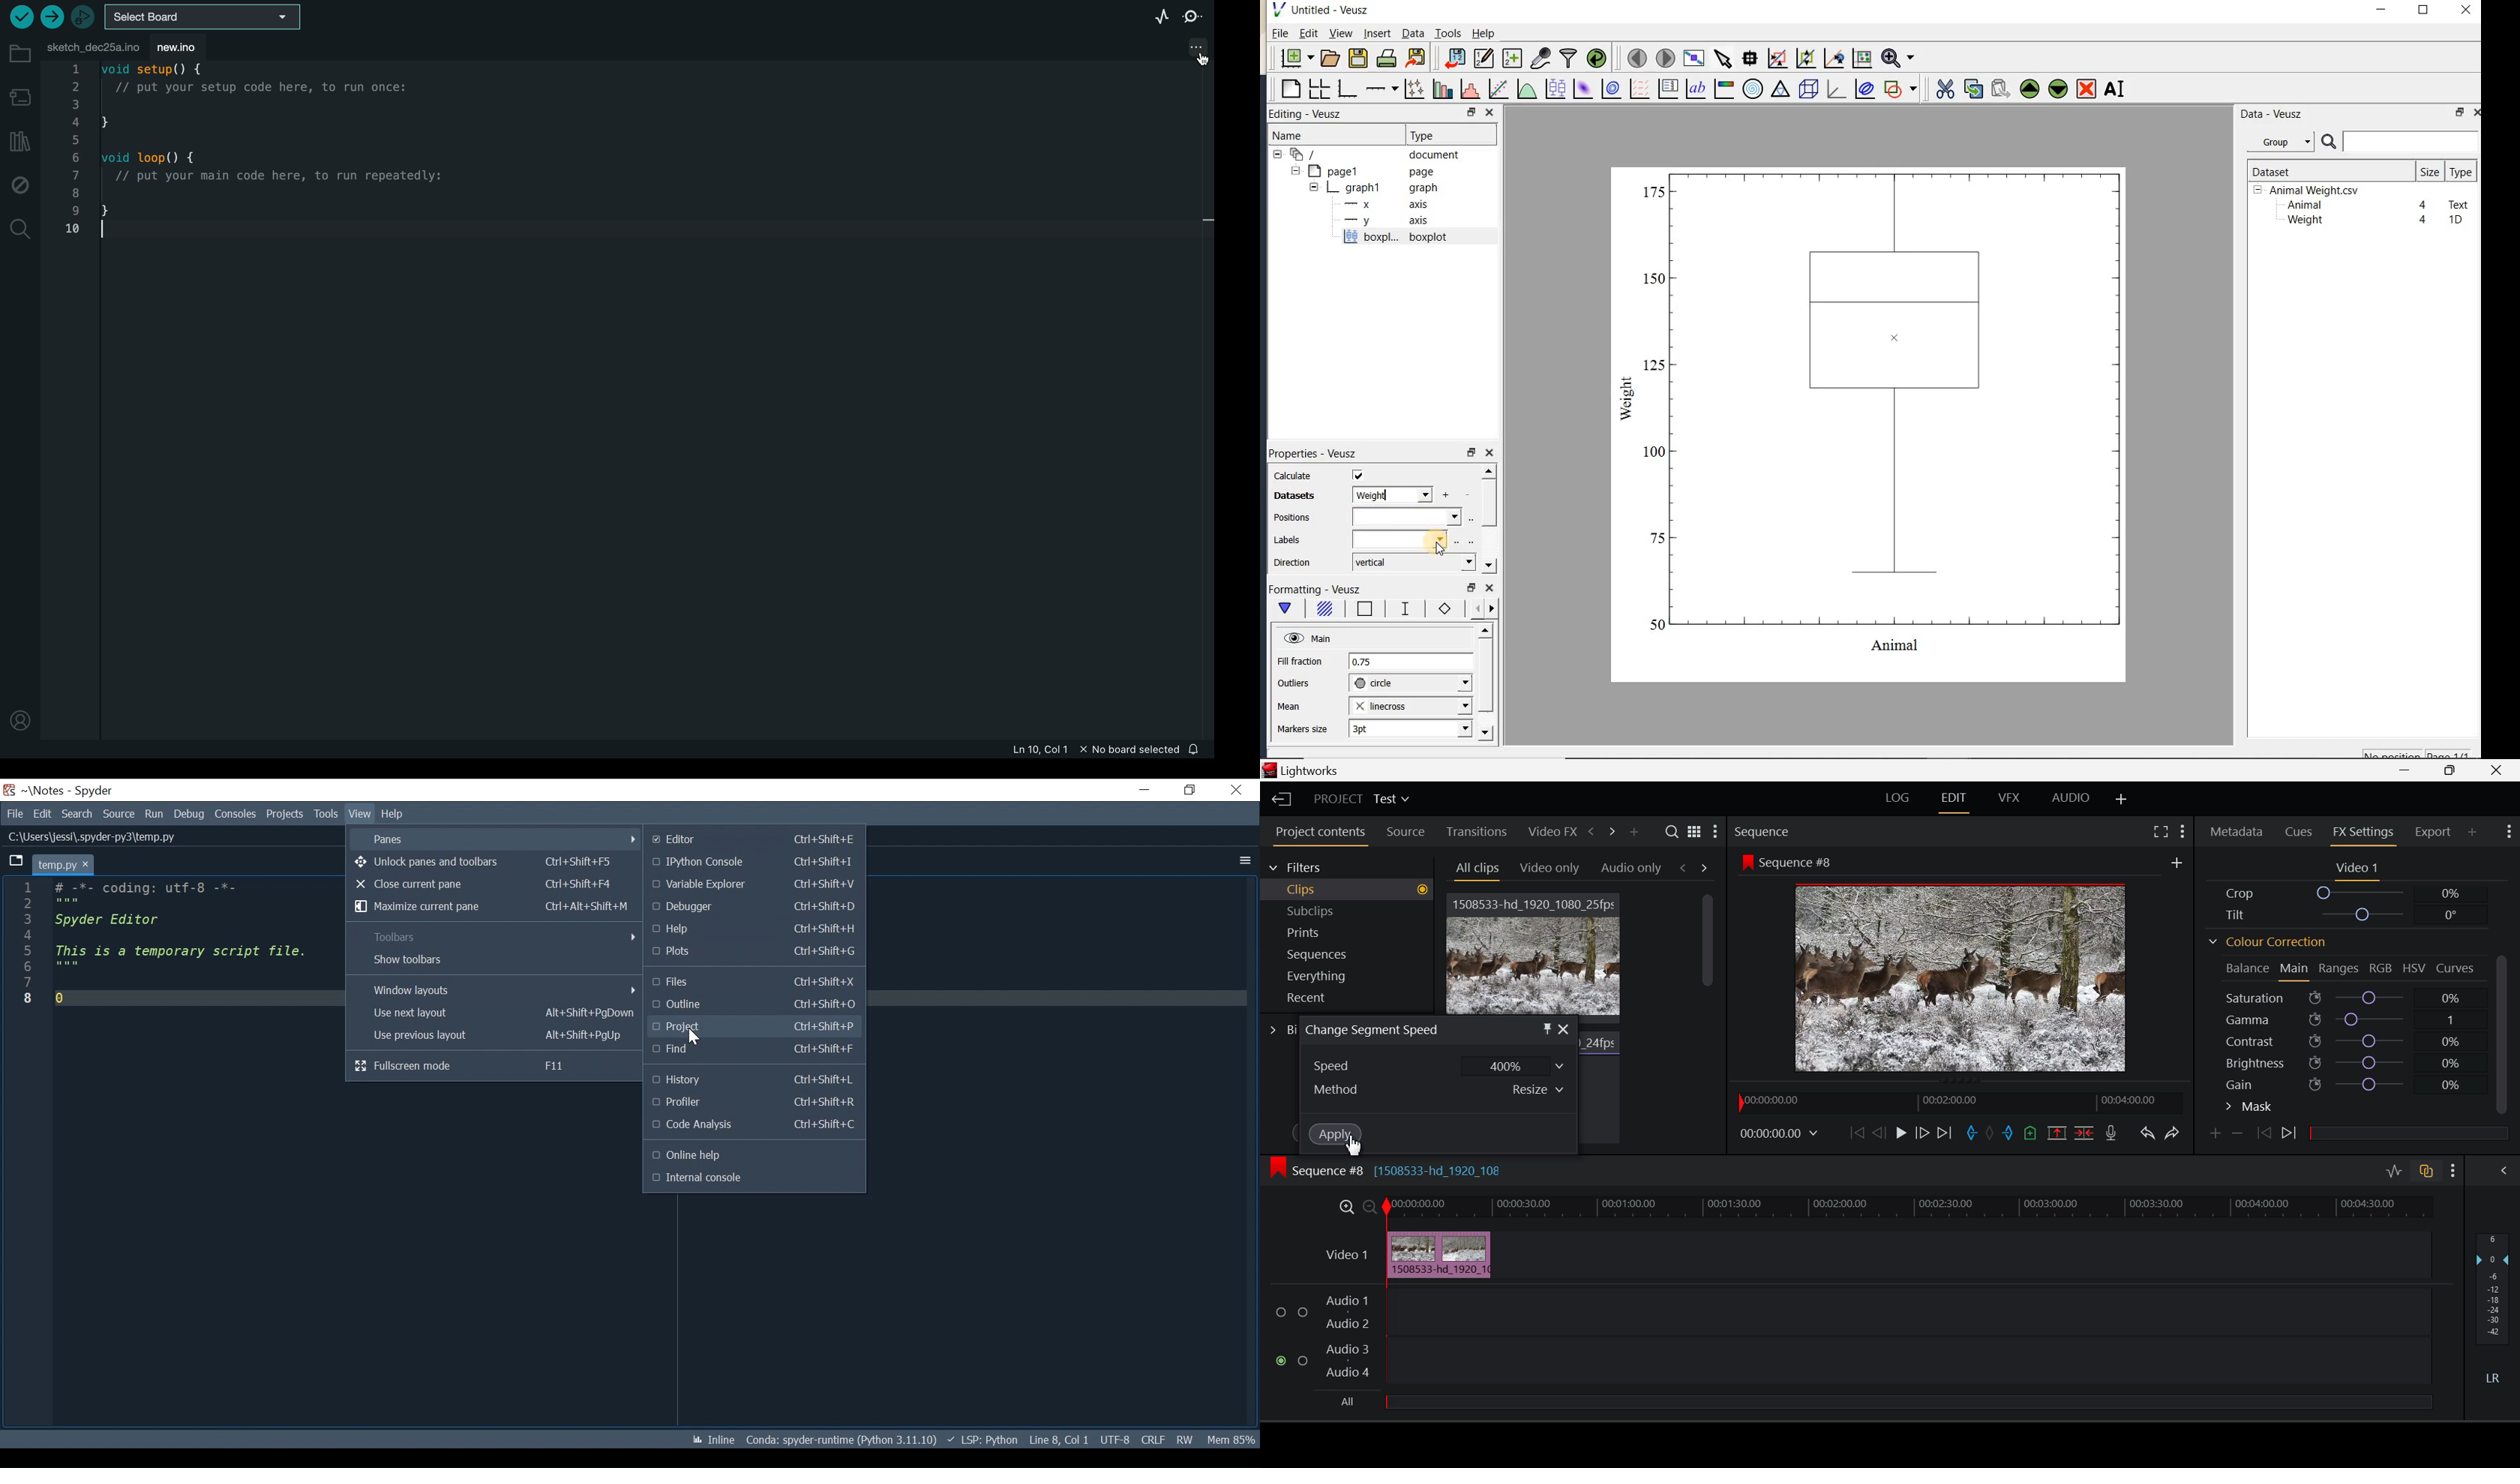  I want to click on Help, so click(1483, 33).